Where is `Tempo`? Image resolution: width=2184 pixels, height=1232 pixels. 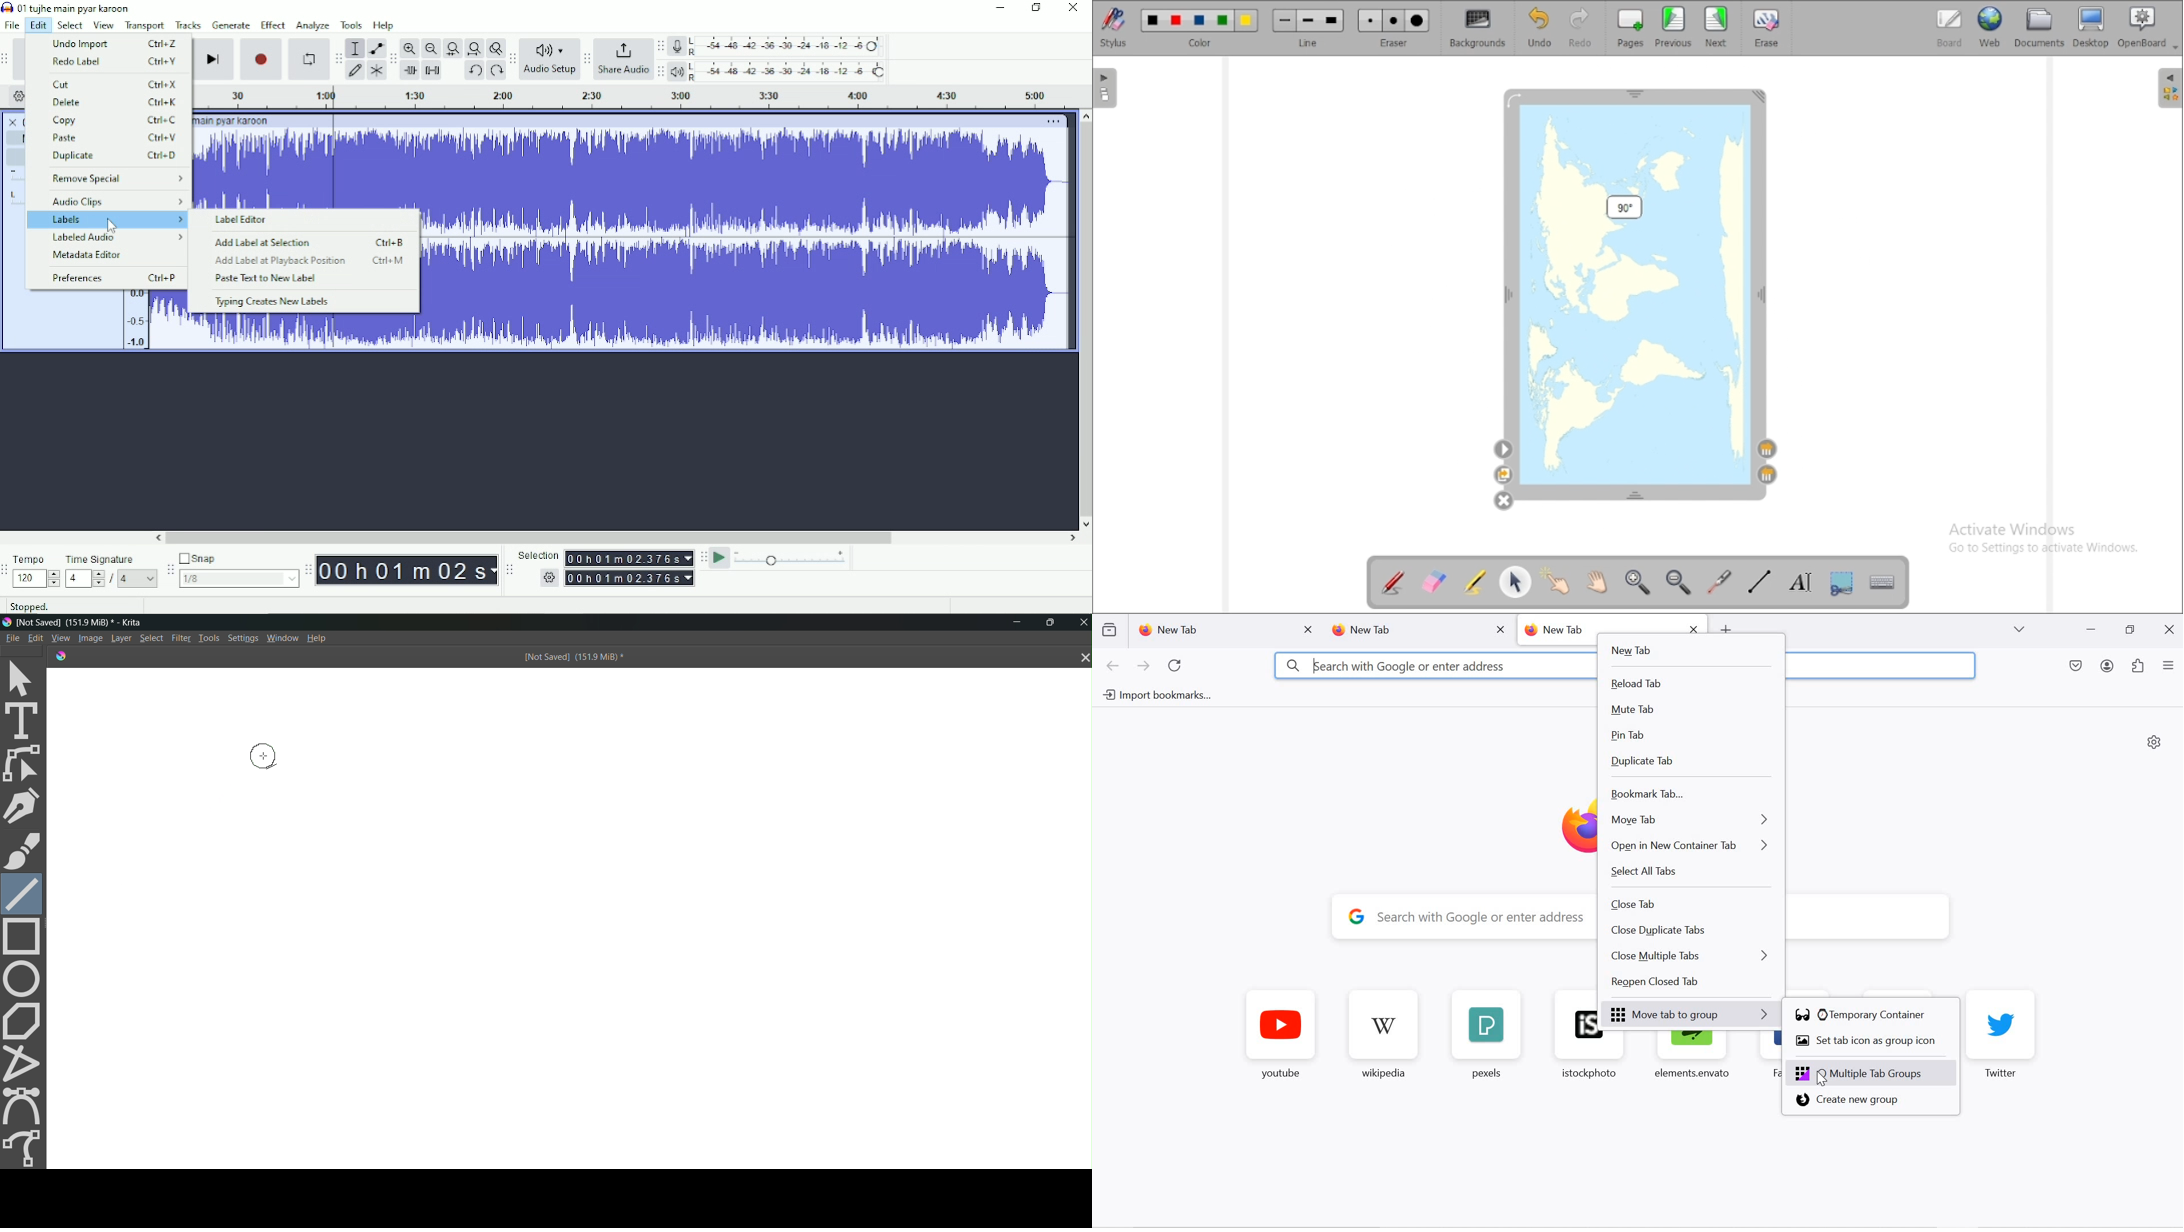
Tempo is located at coordinates (36, 570).